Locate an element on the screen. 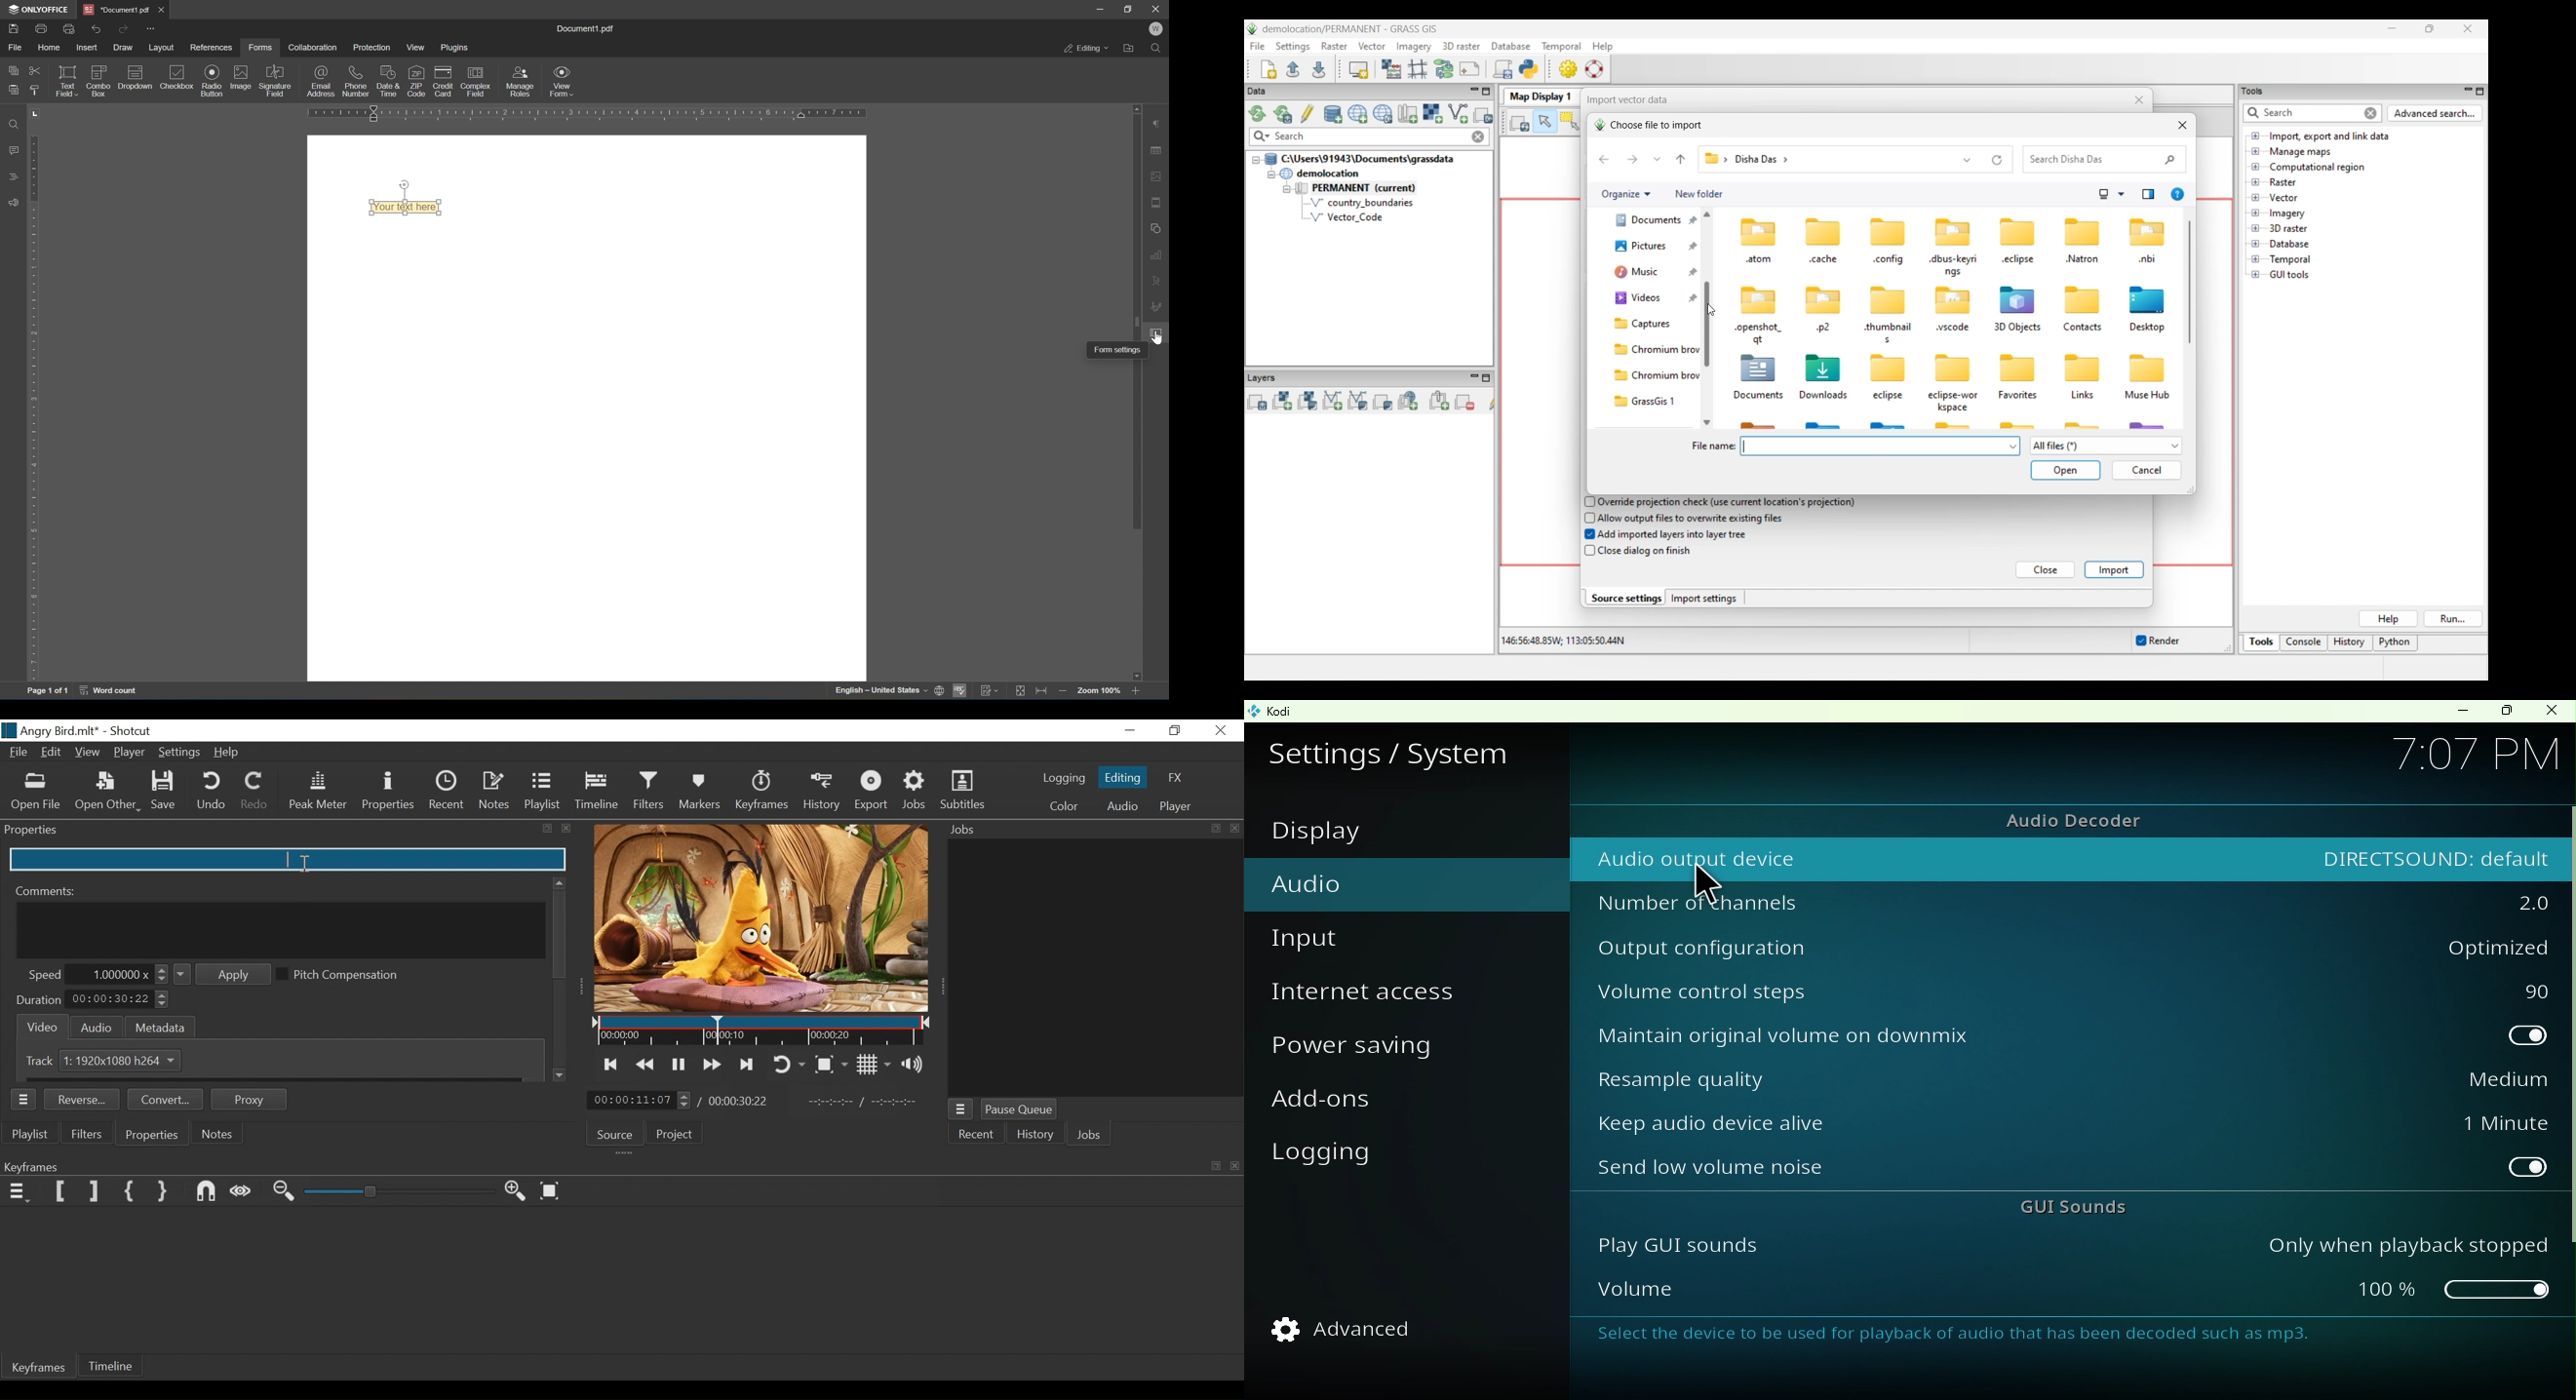 This screenshot has width=2576, height=1400. Play forwar quickly is located at coordinates (713, 1064).